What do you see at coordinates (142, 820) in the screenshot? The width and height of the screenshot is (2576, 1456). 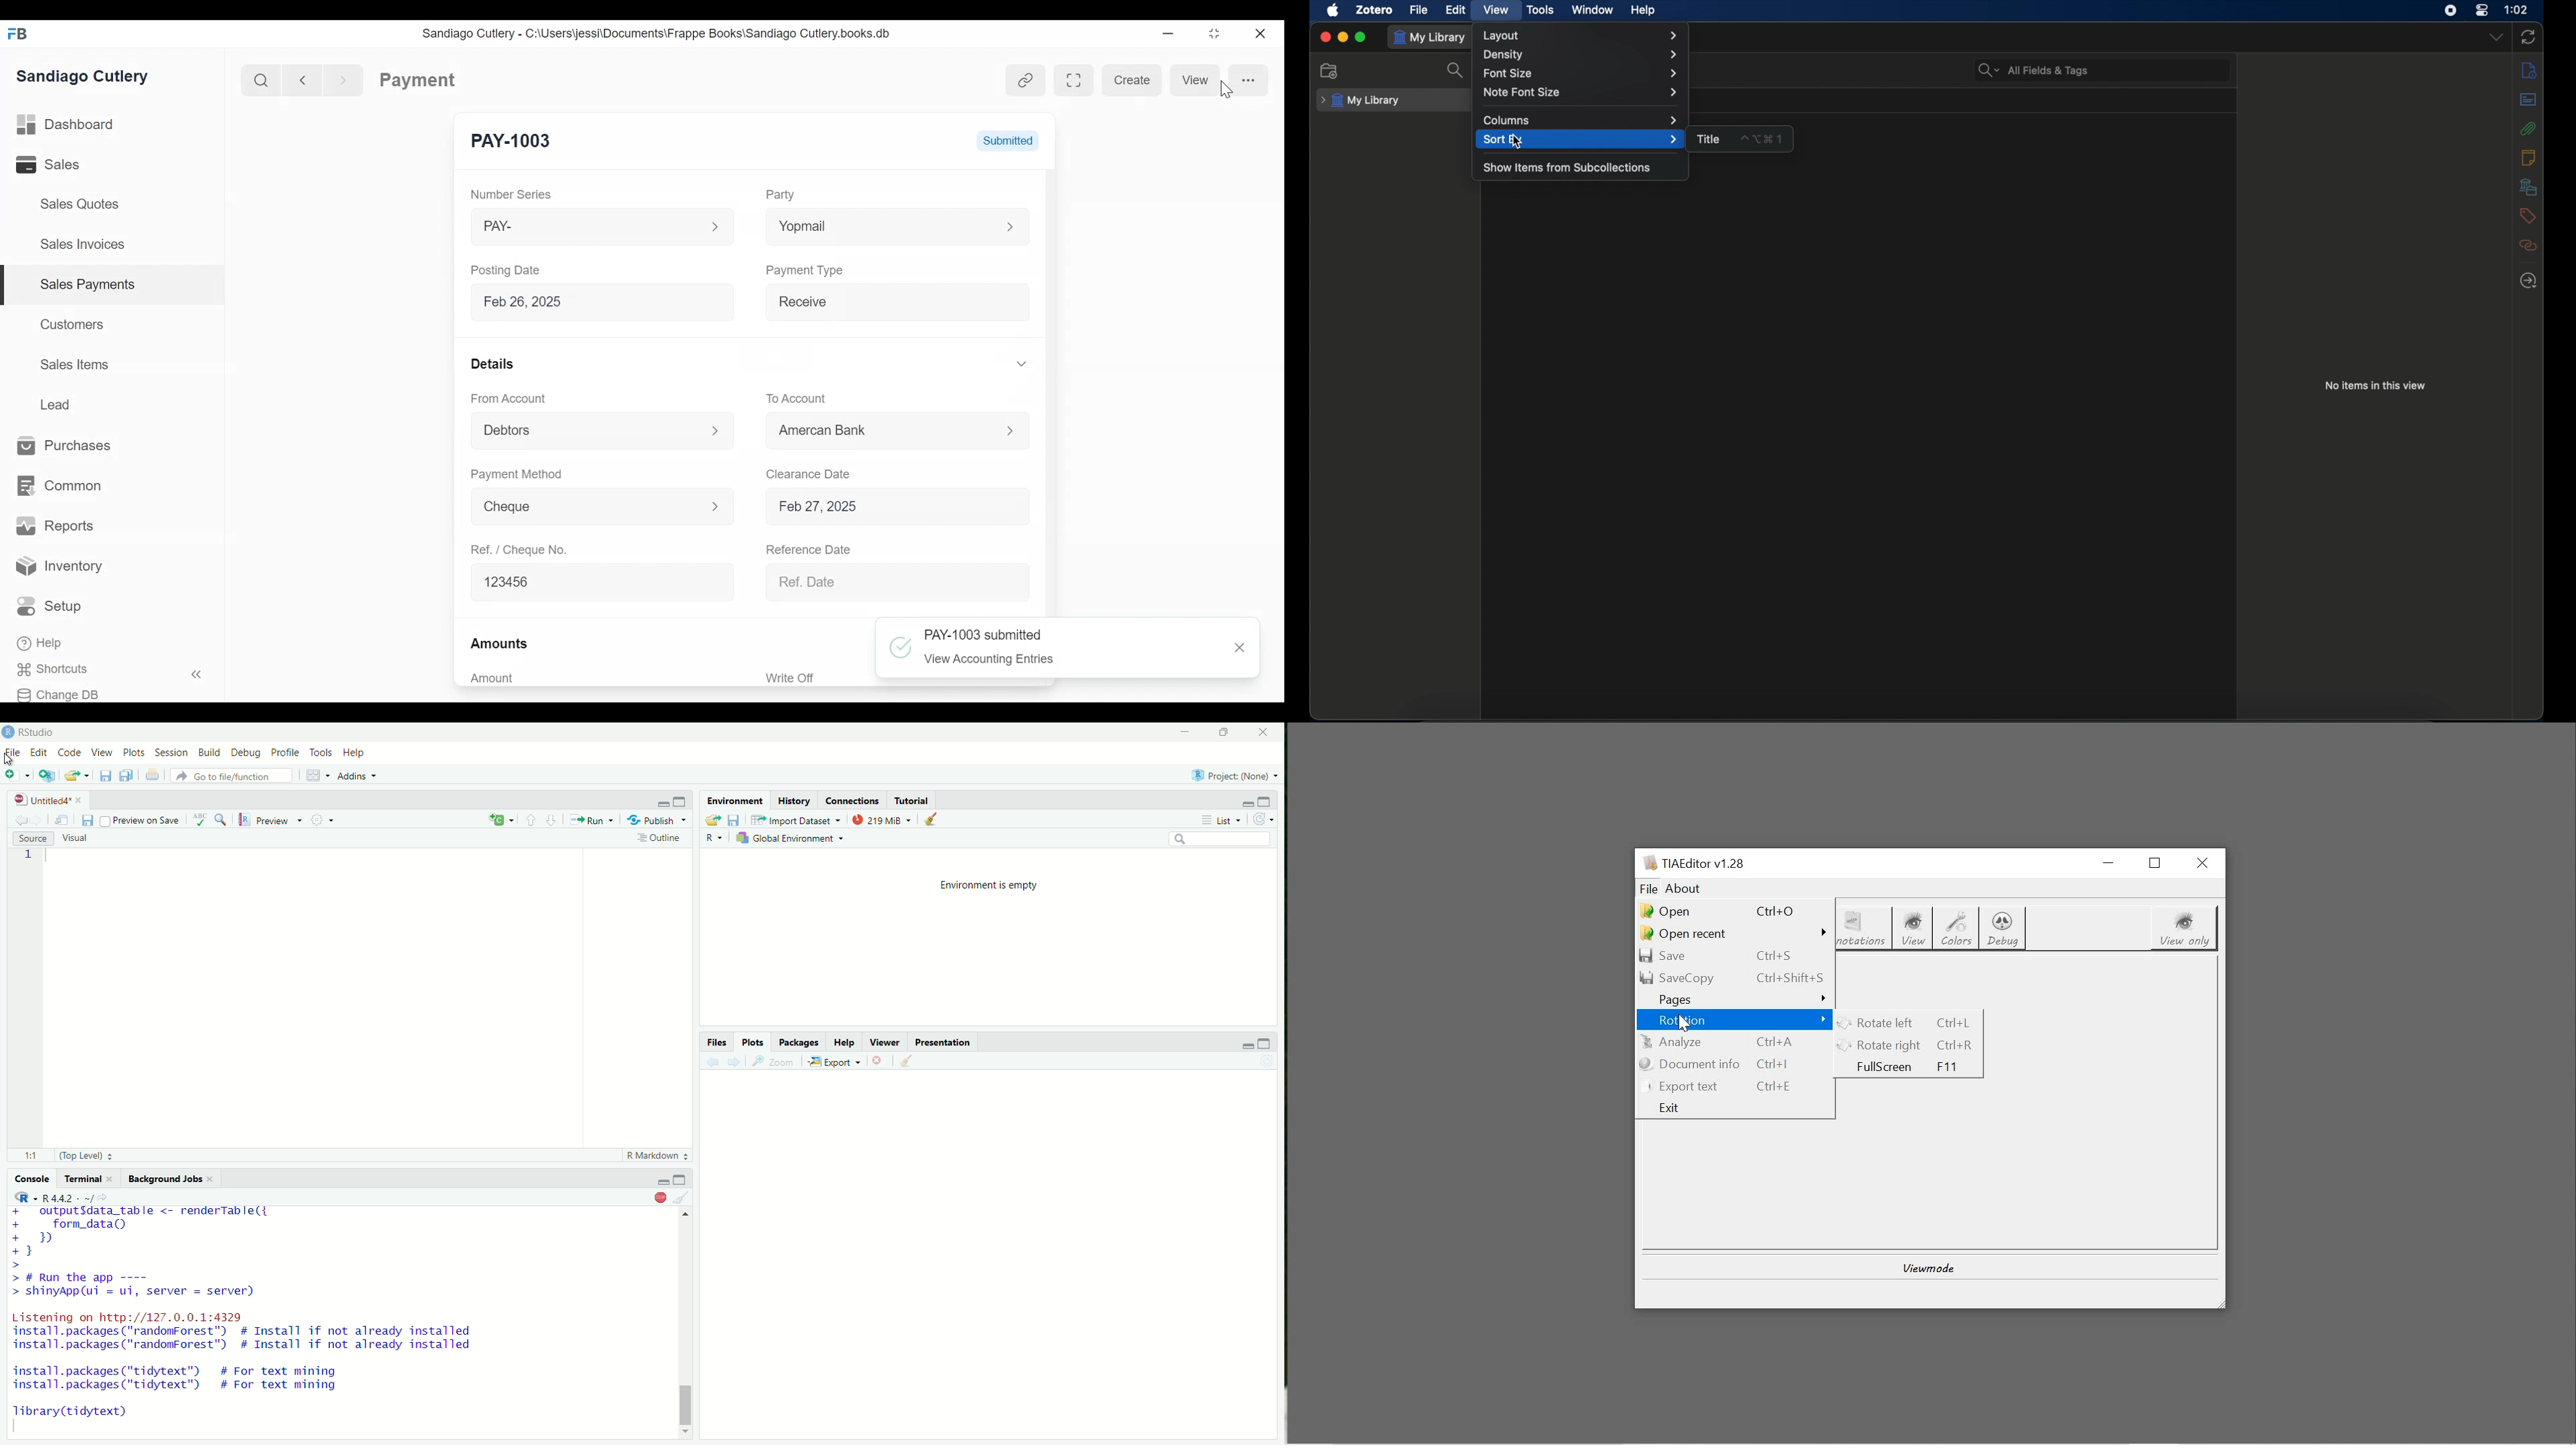 I see `Preview on Save` at bounding box center [142, 820].